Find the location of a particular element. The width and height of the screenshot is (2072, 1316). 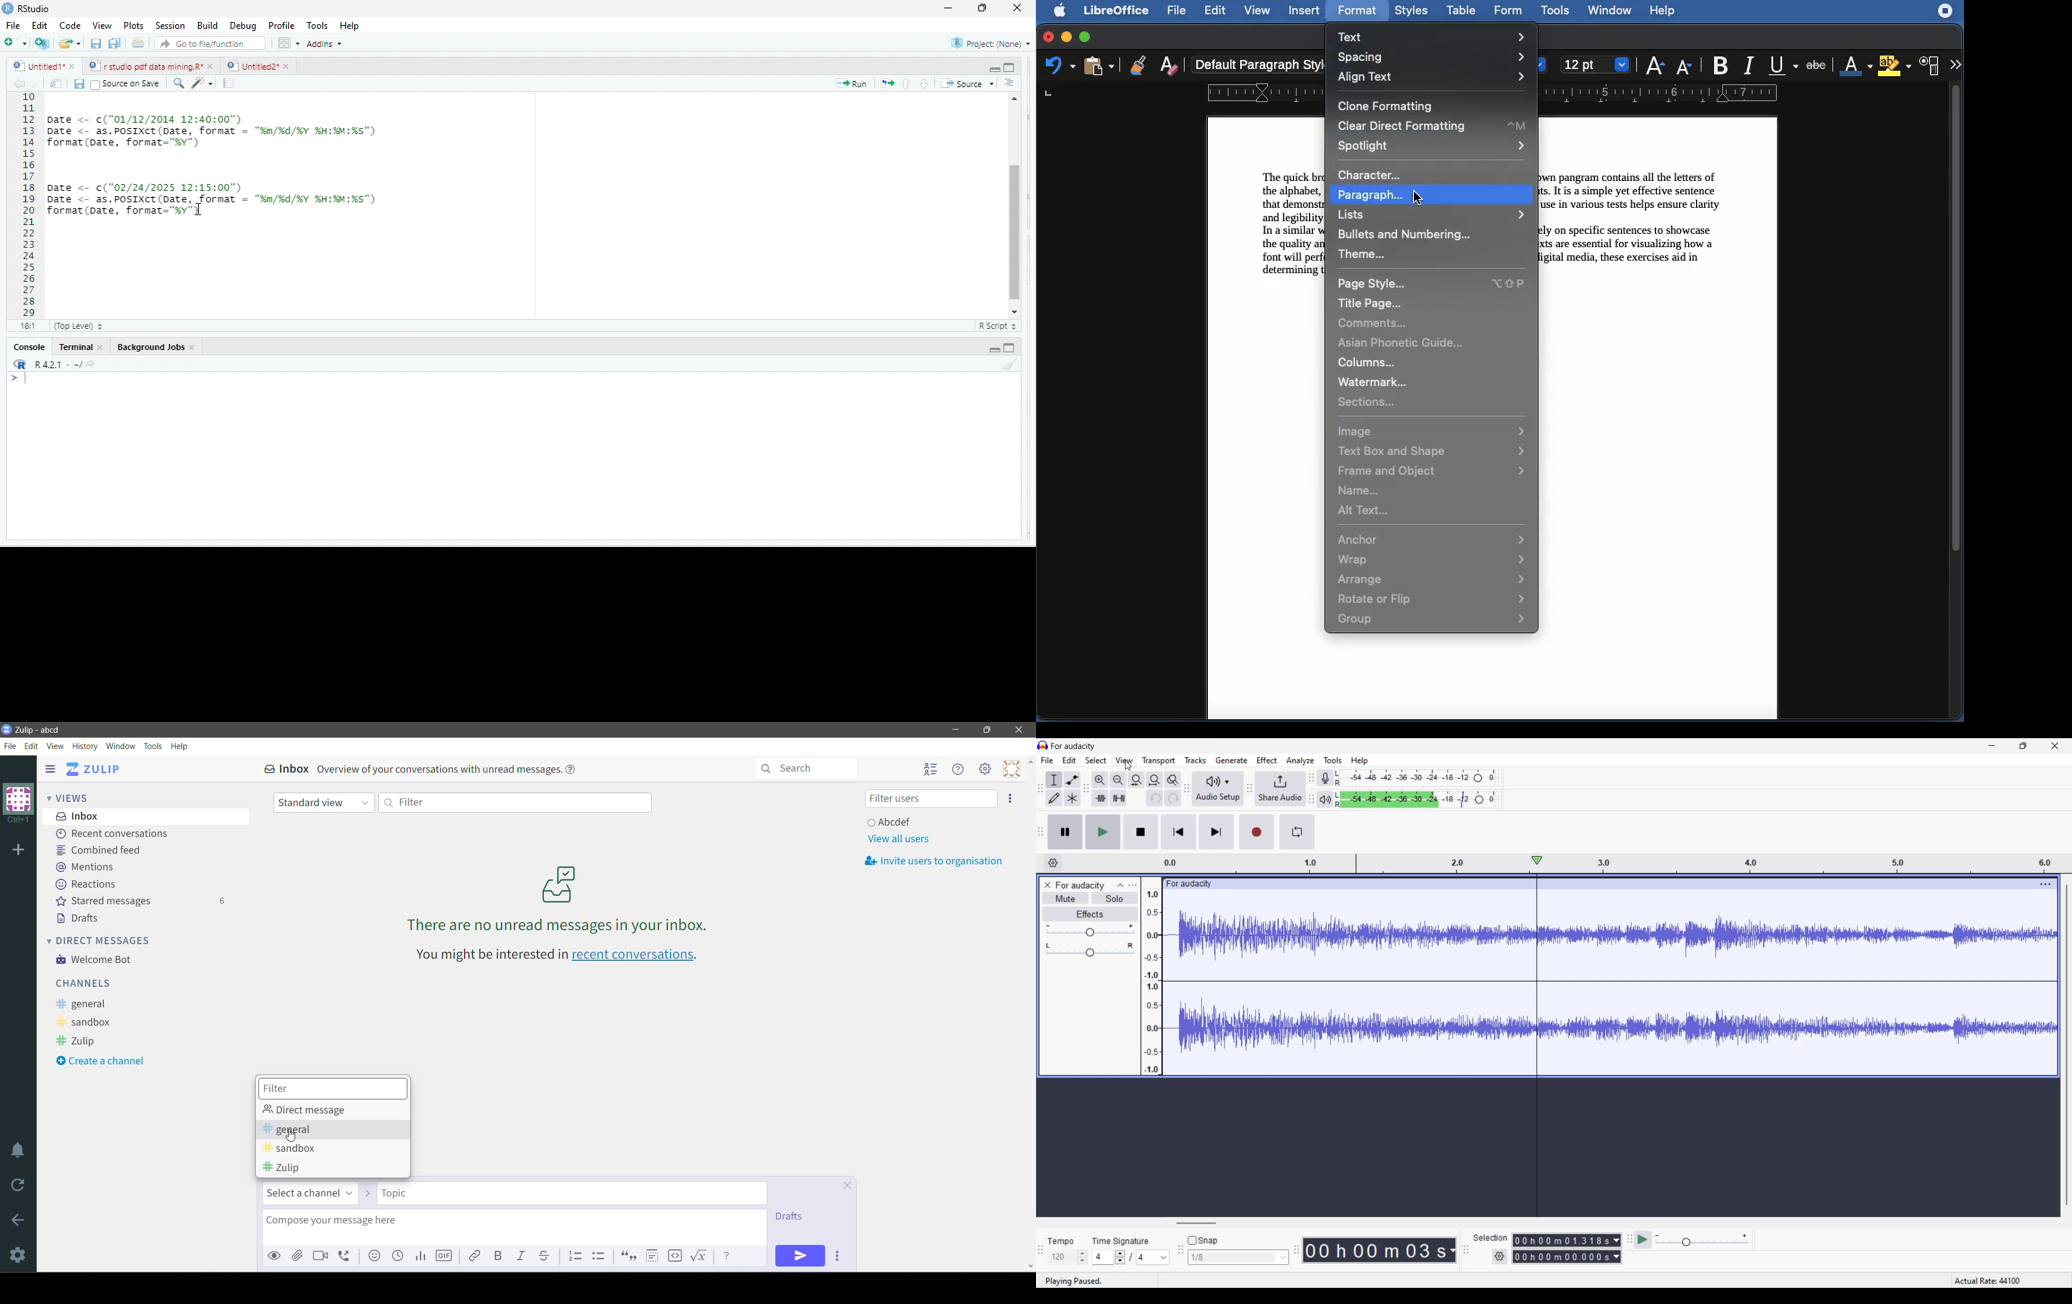

Duration measurement options is located at coordinates (1452, 1251).